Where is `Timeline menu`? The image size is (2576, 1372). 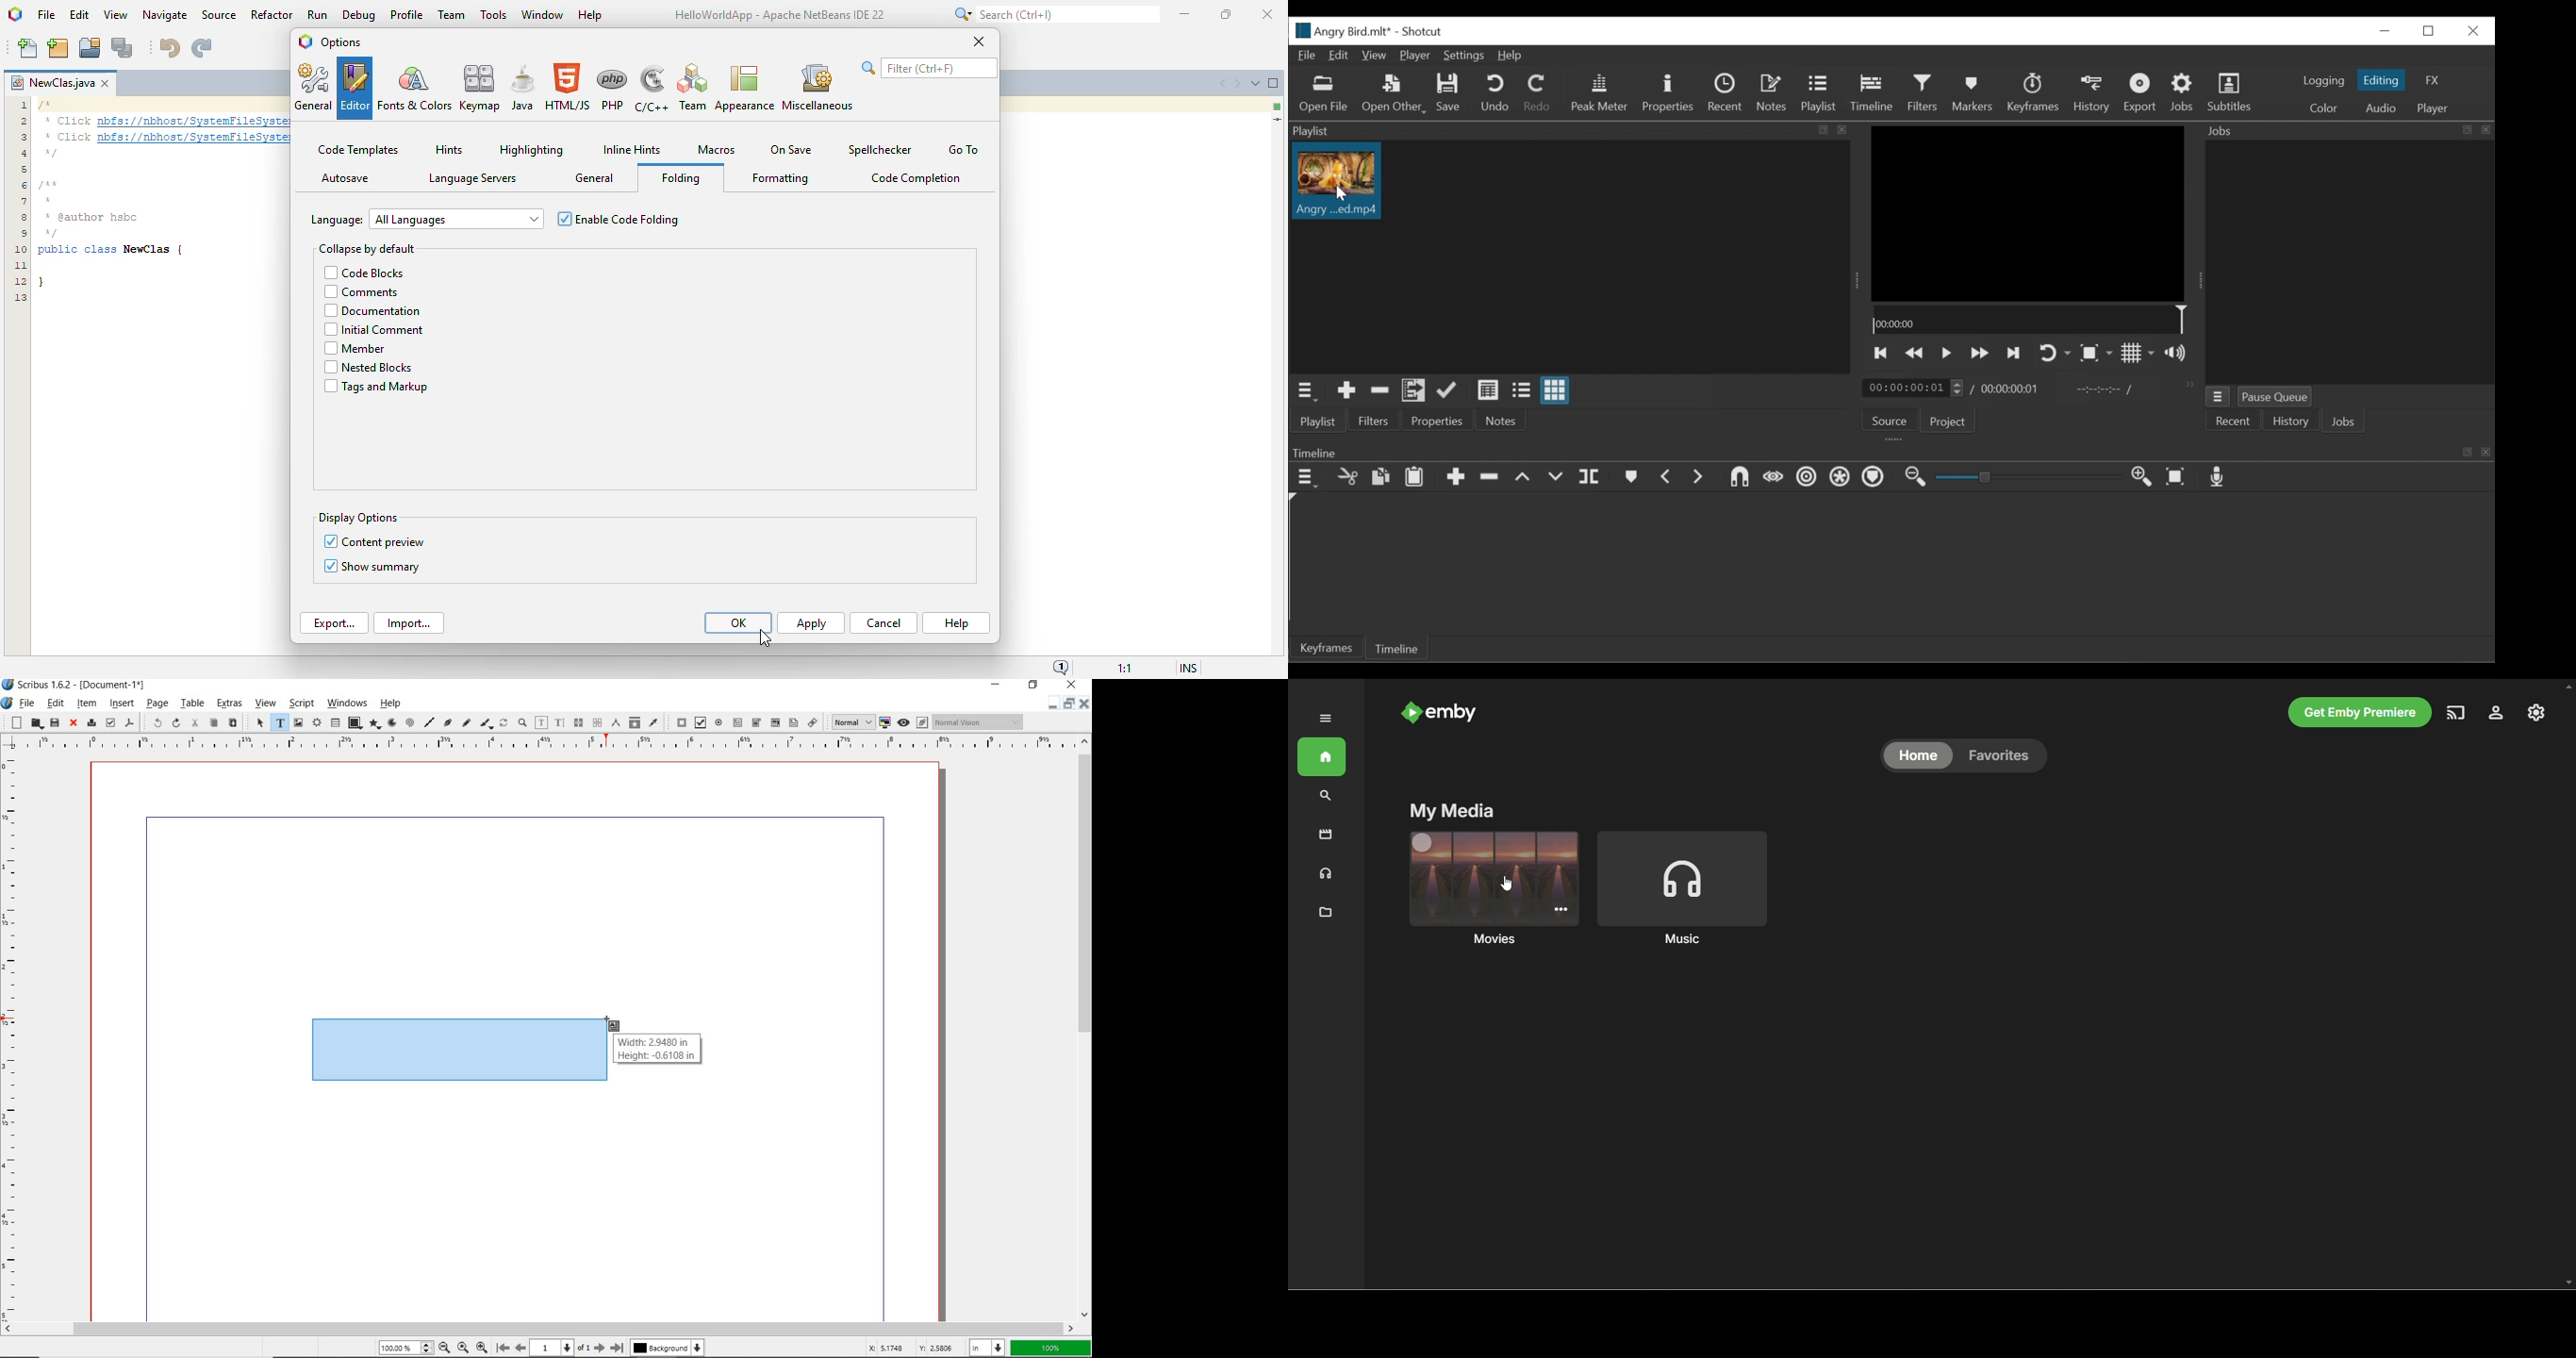
Timeline menu is located at coordinates (1306, 478).